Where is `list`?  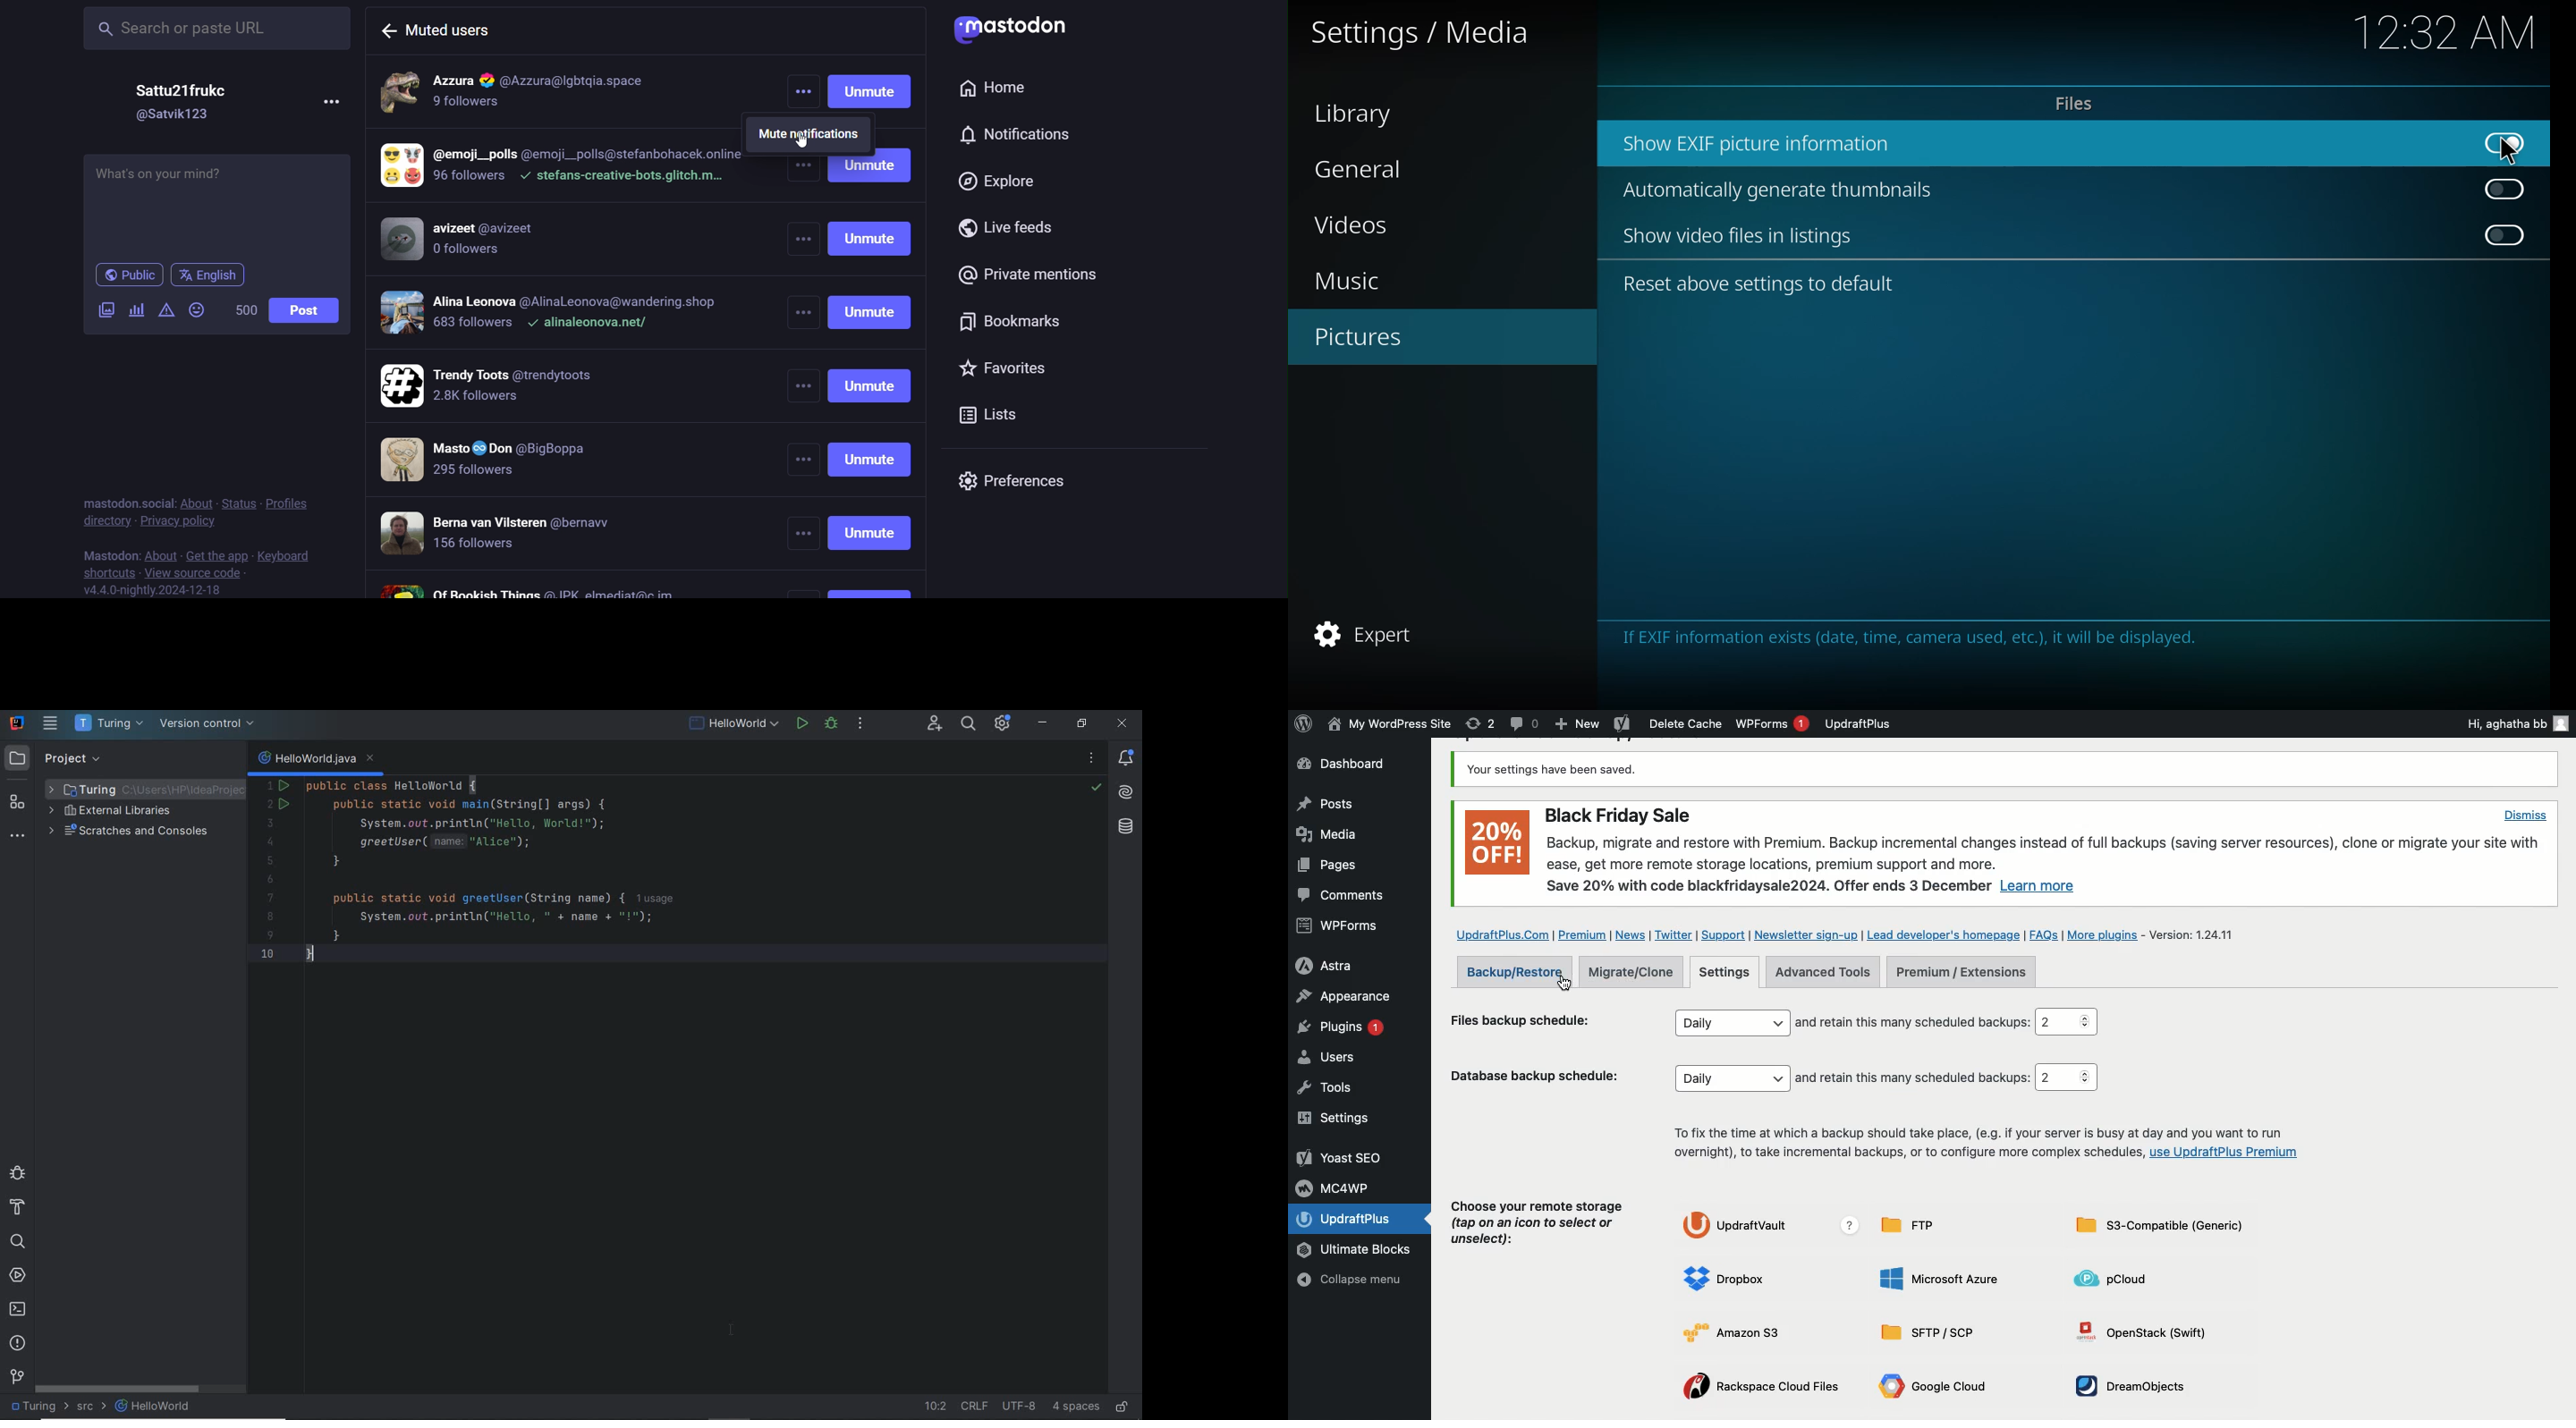
list is located at coordinates (992, 413).